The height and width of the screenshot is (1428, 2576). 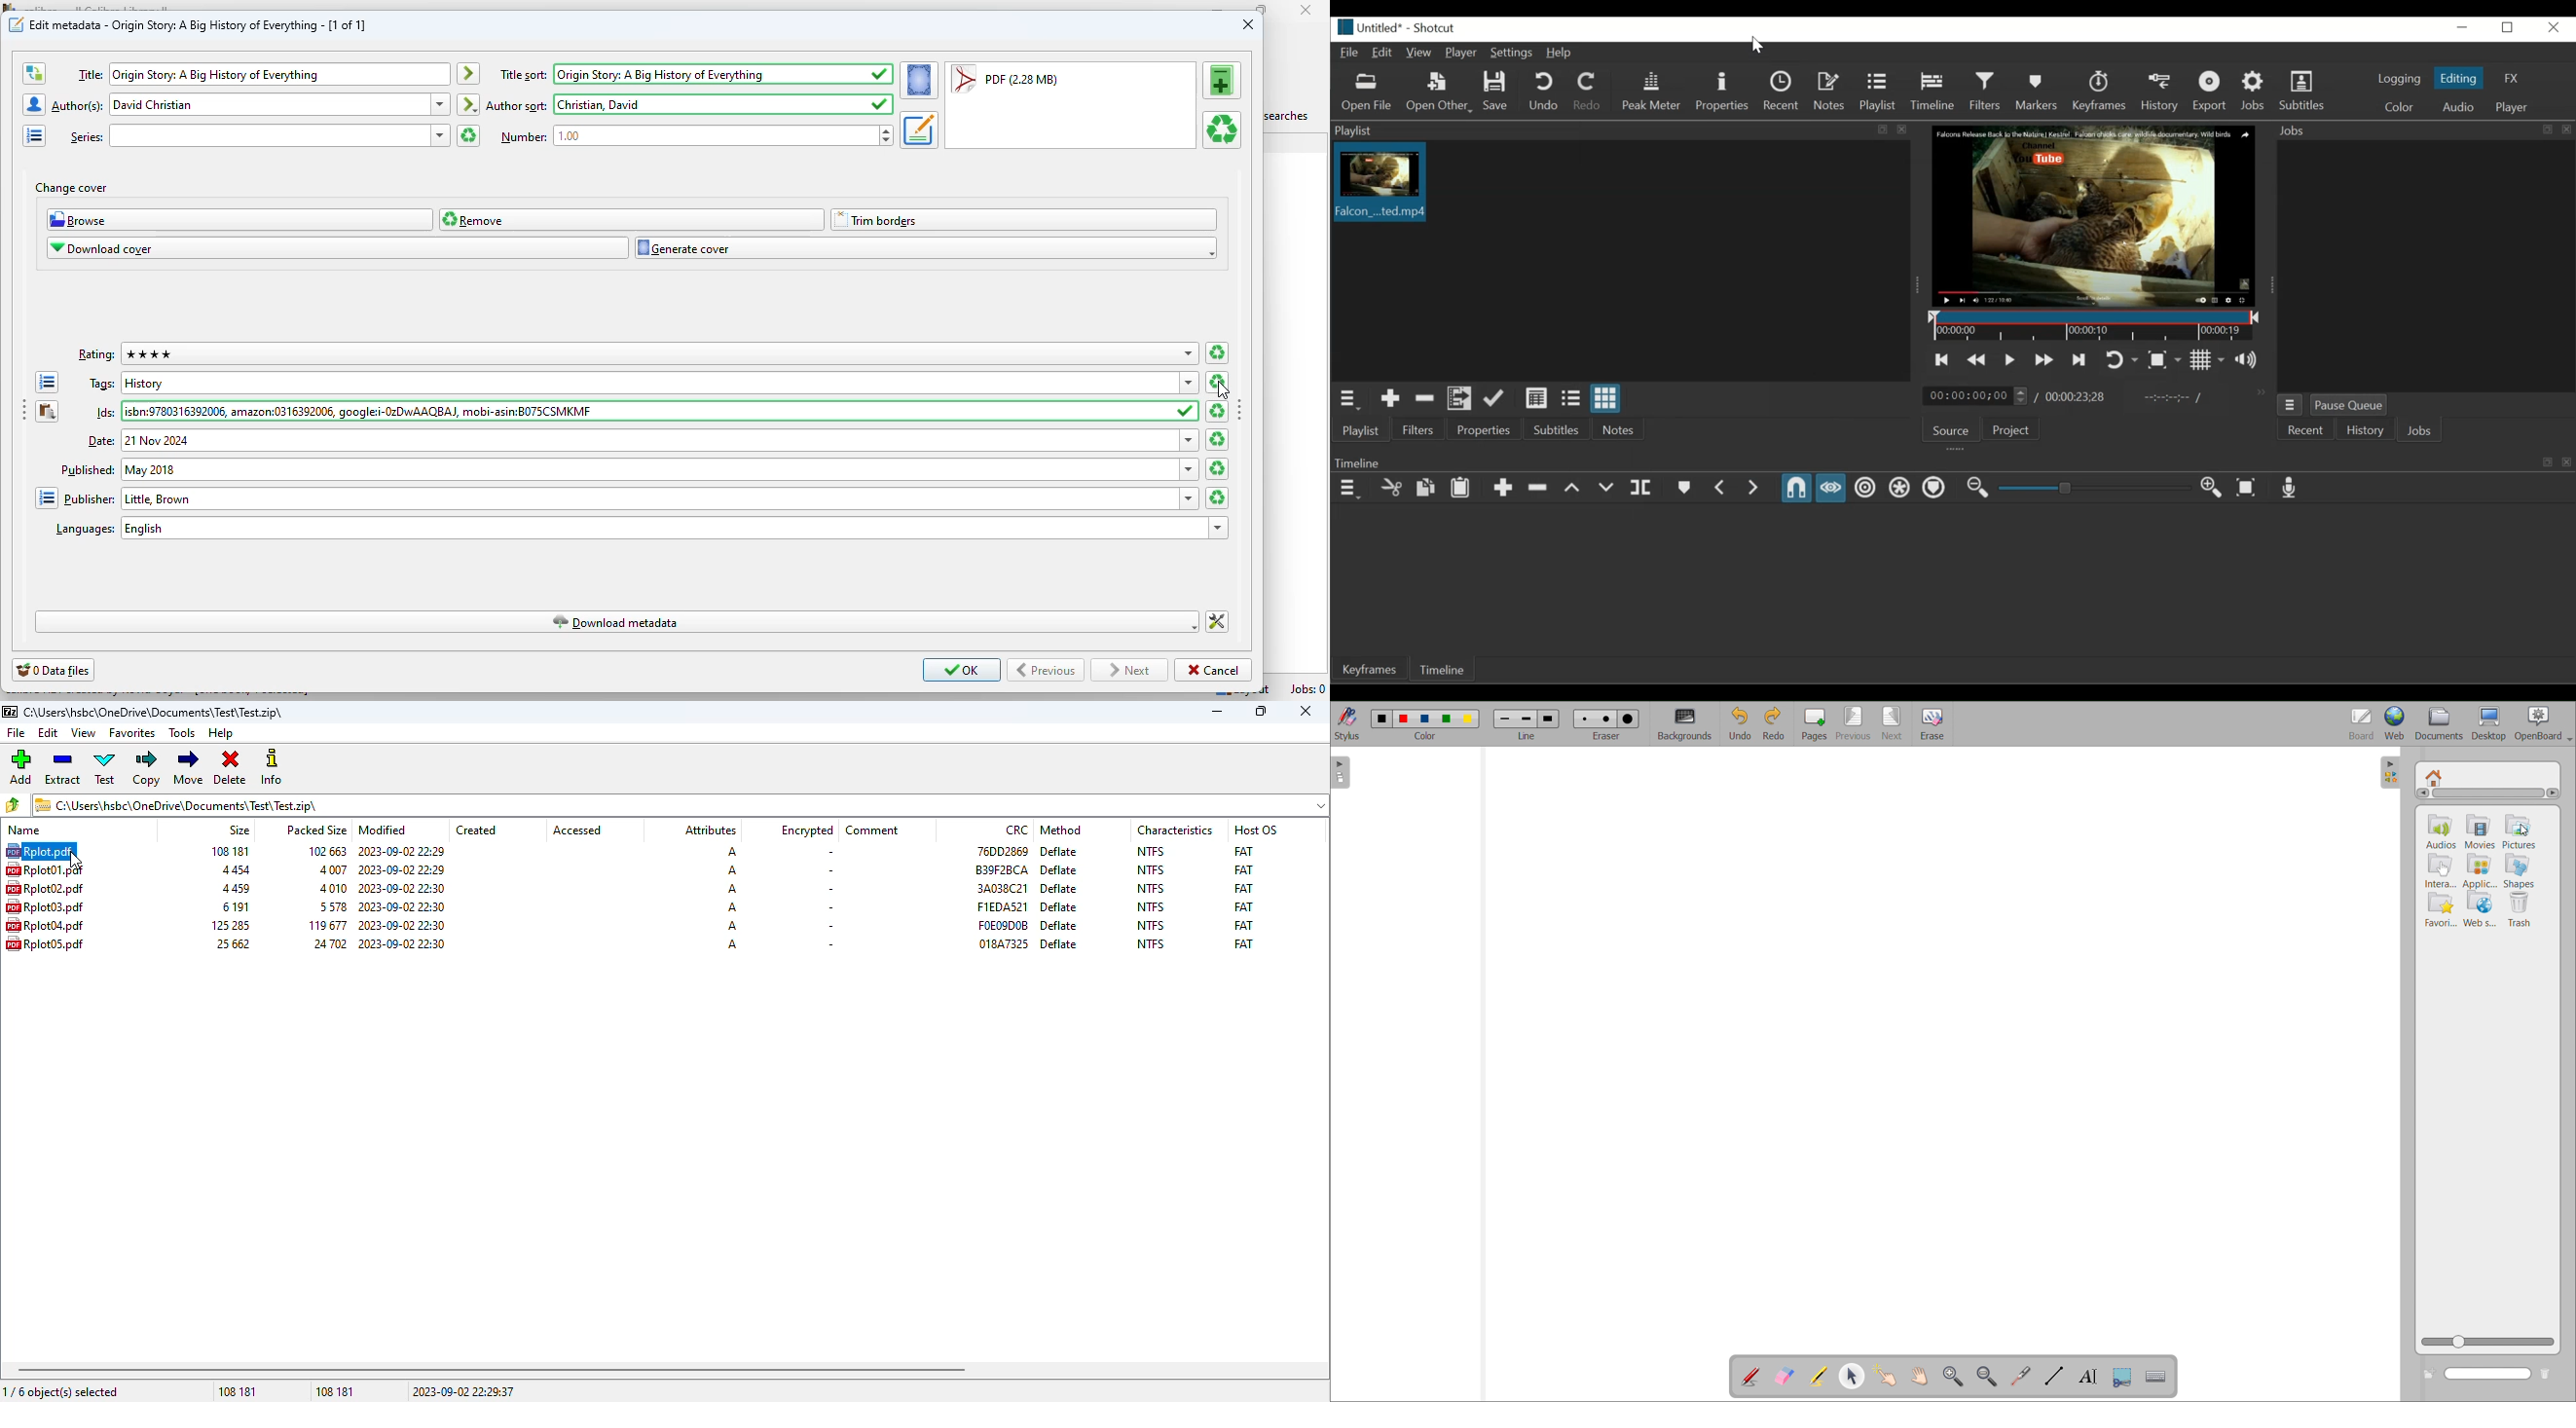 I want to click on Peak Meter, so click(x=1650, y=91).